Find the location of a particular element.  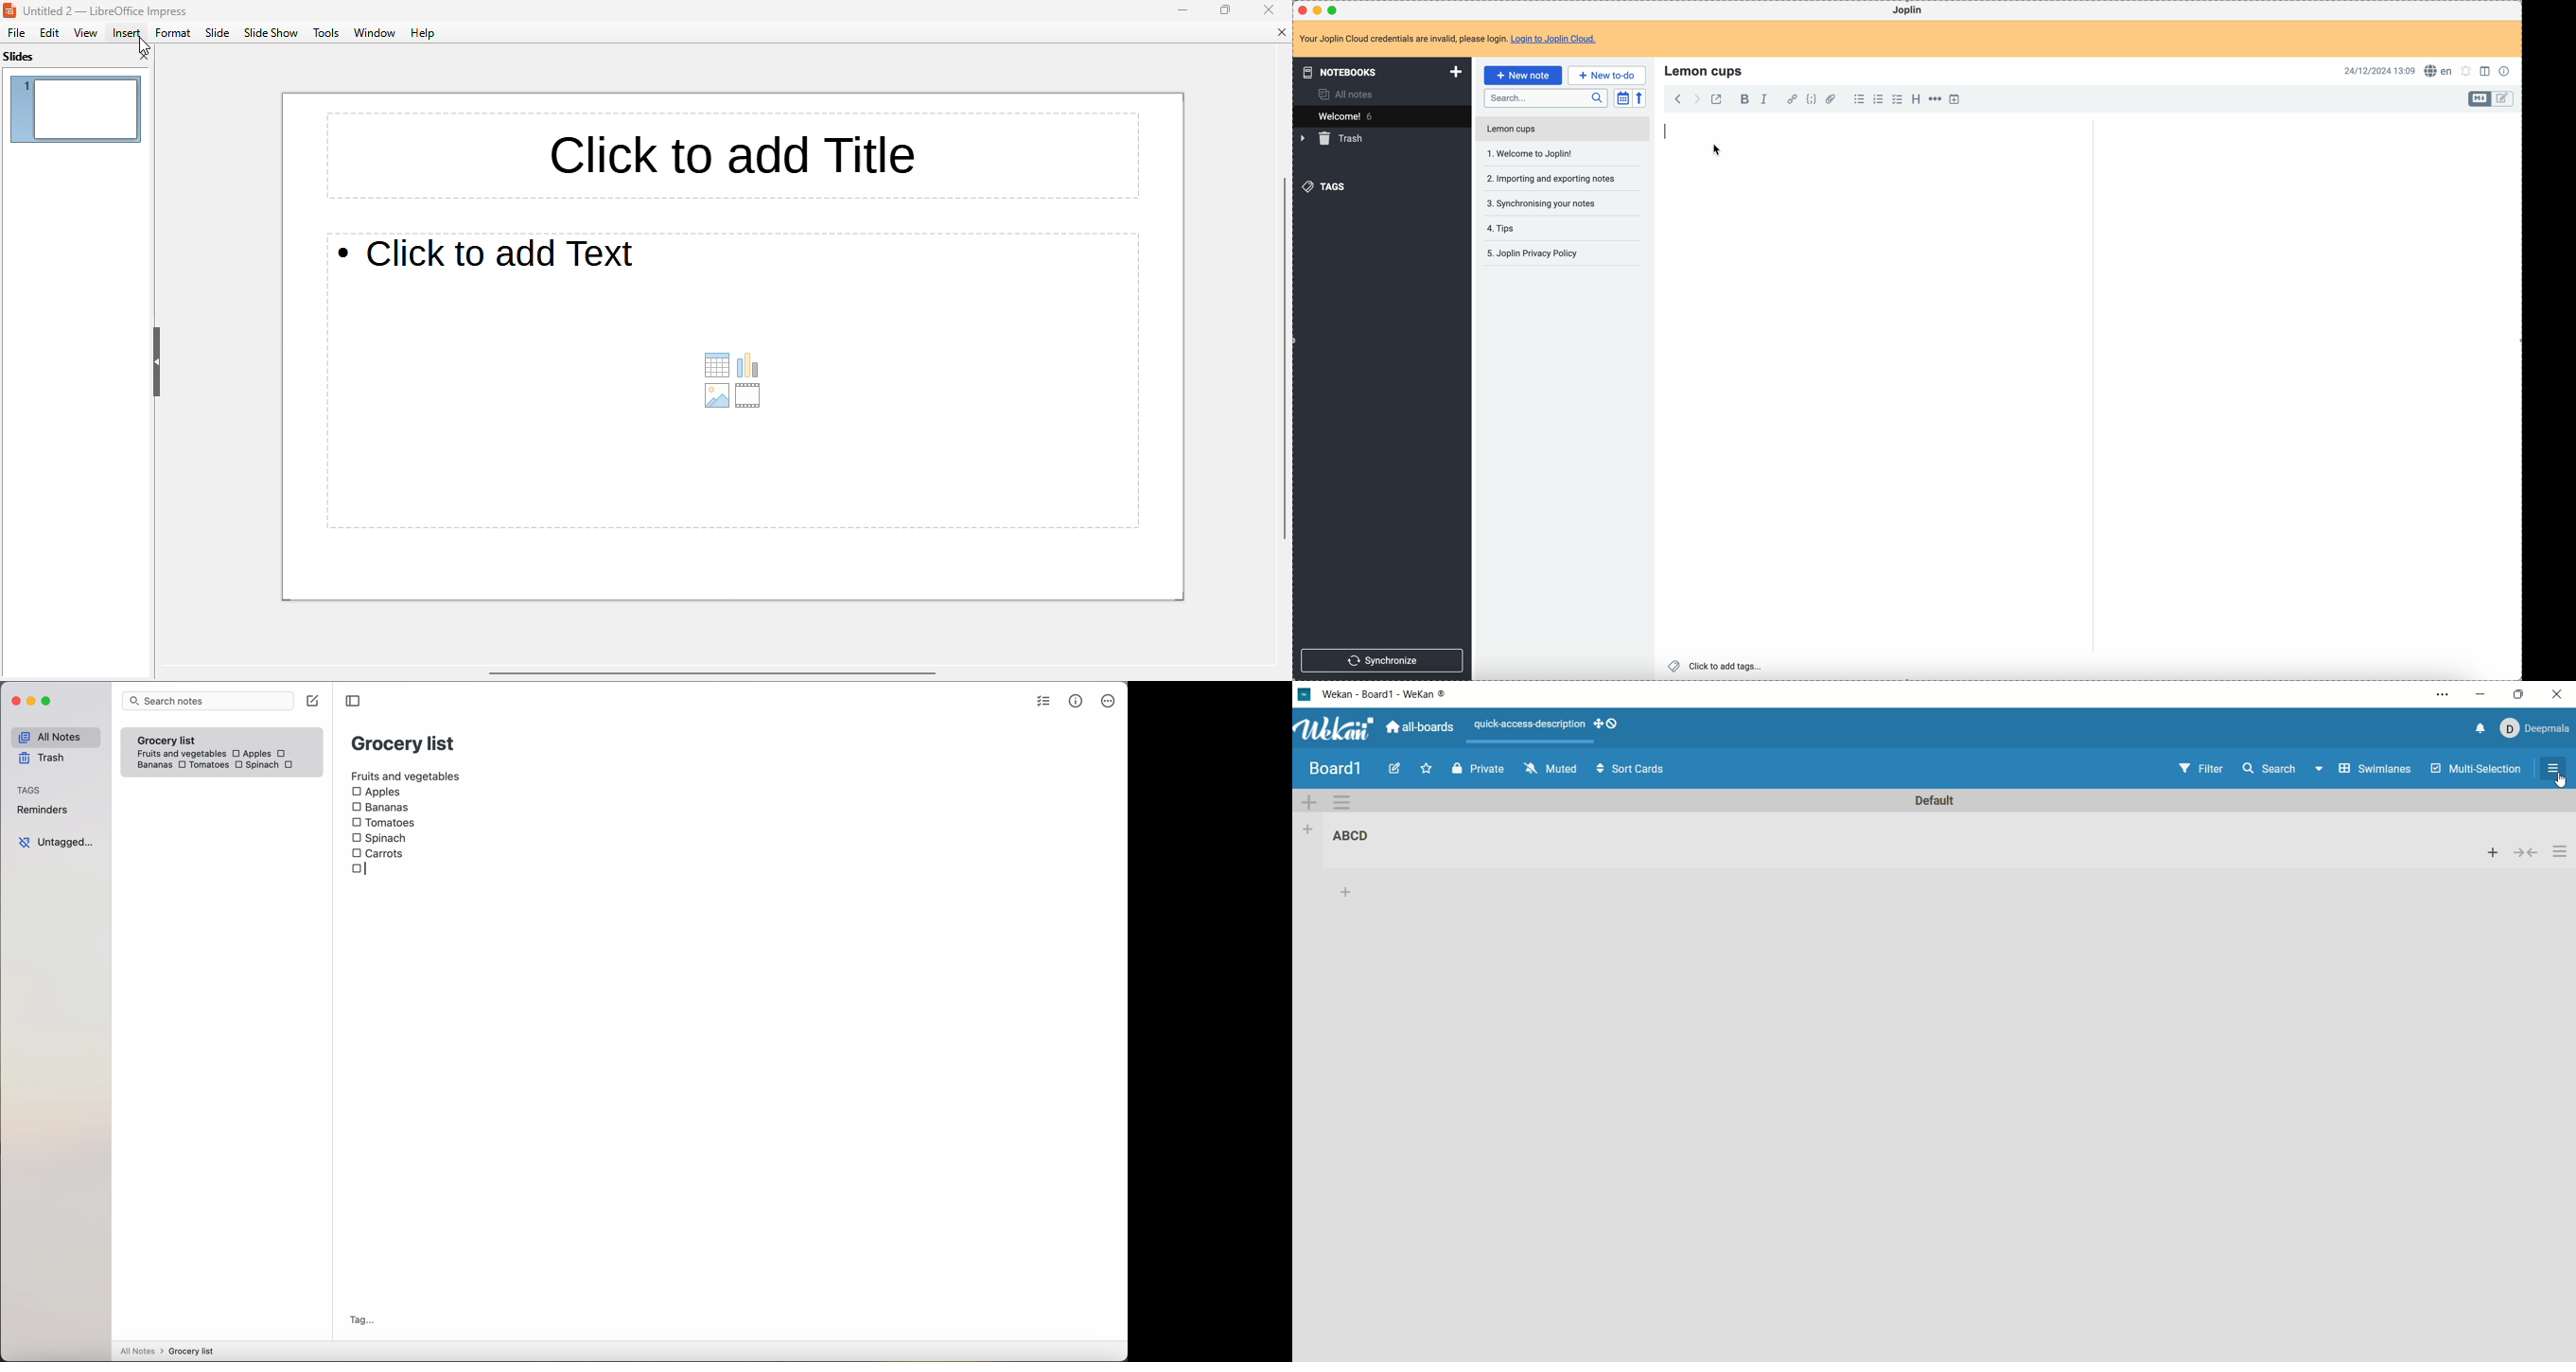

show-desktop-drag-handles is located at coordinates (1615, 722).